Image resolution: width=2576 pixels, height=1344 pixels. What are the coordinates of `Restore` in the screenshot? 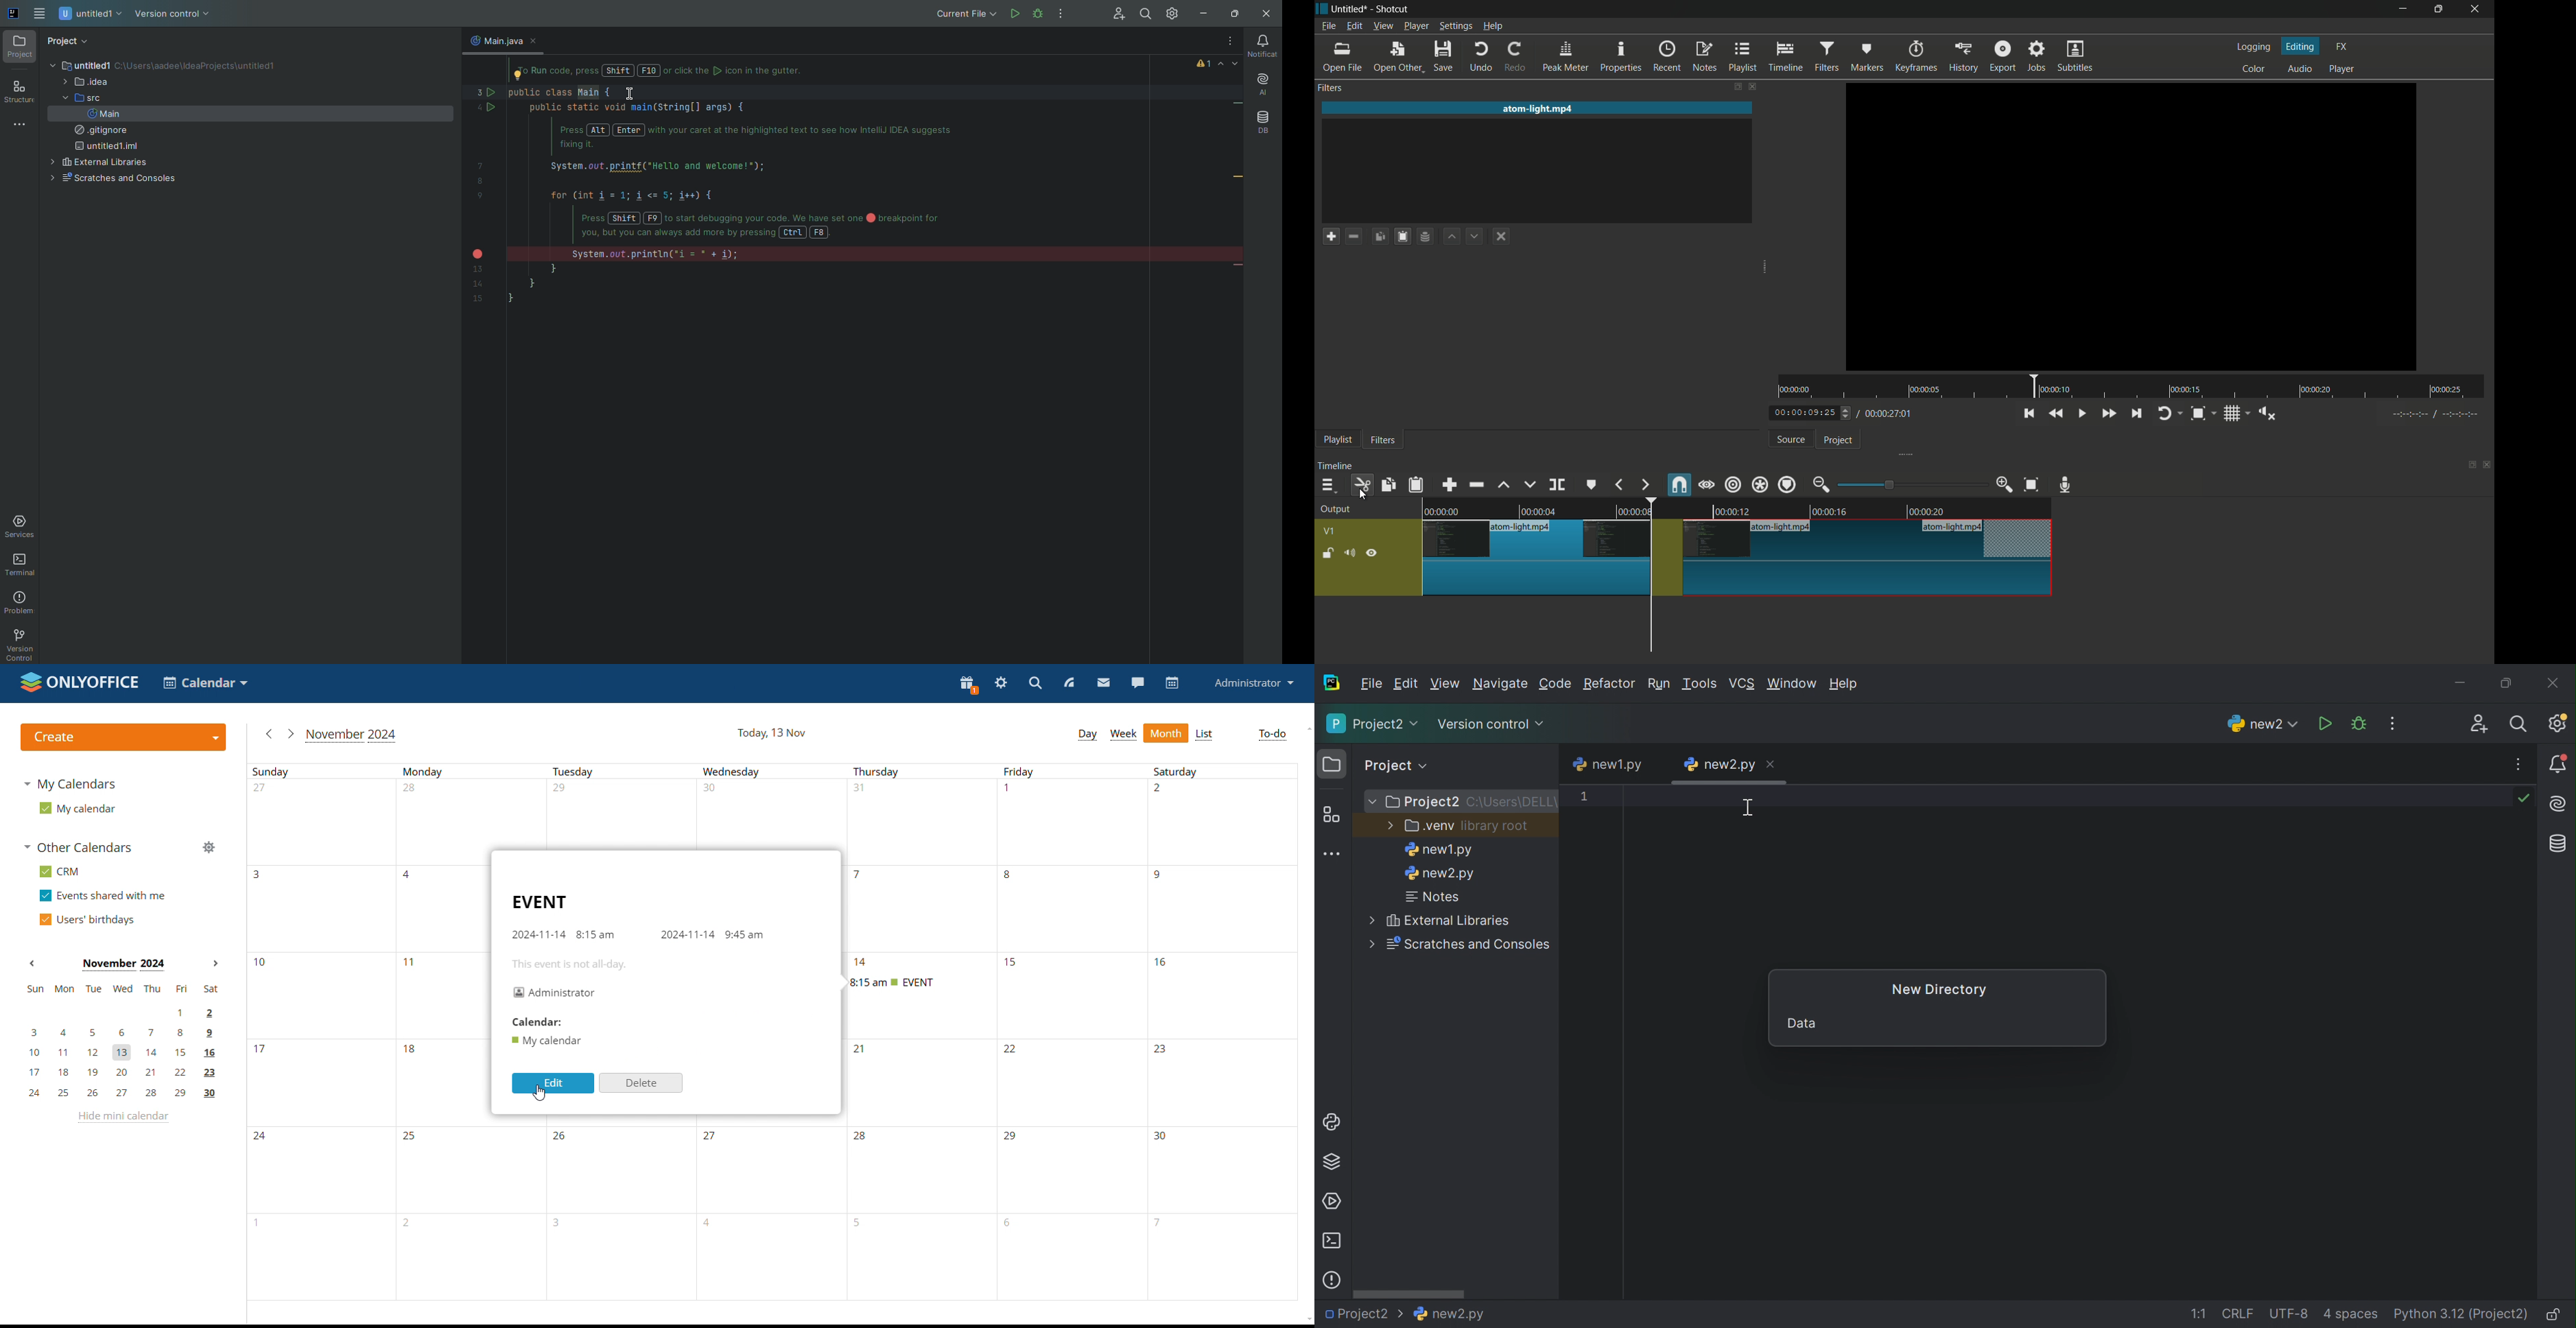 It's located at (1233, 13).